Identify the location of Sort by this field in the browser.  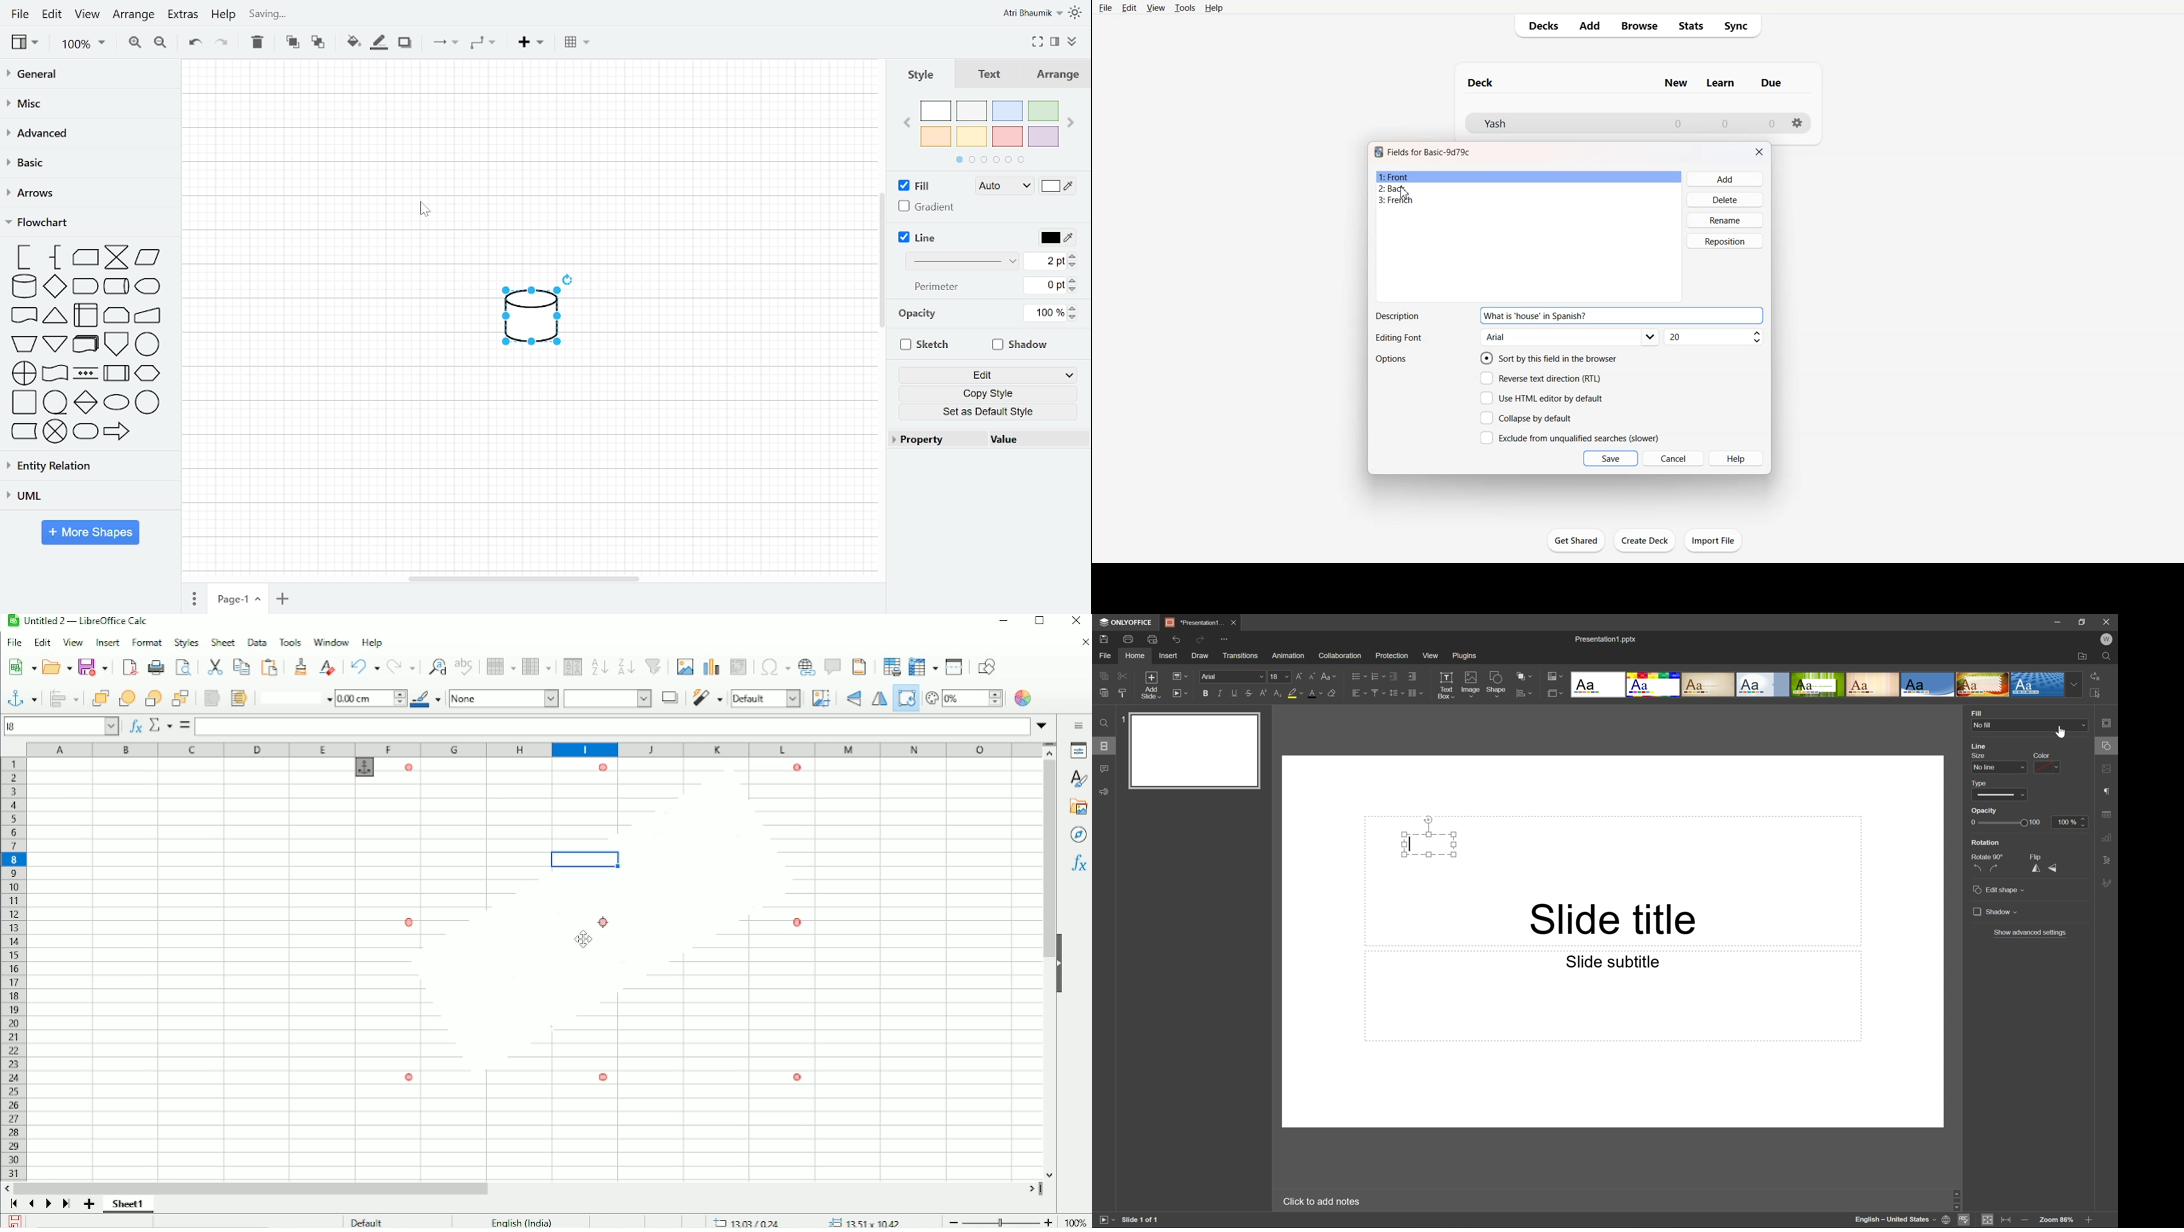
(1549, 358).